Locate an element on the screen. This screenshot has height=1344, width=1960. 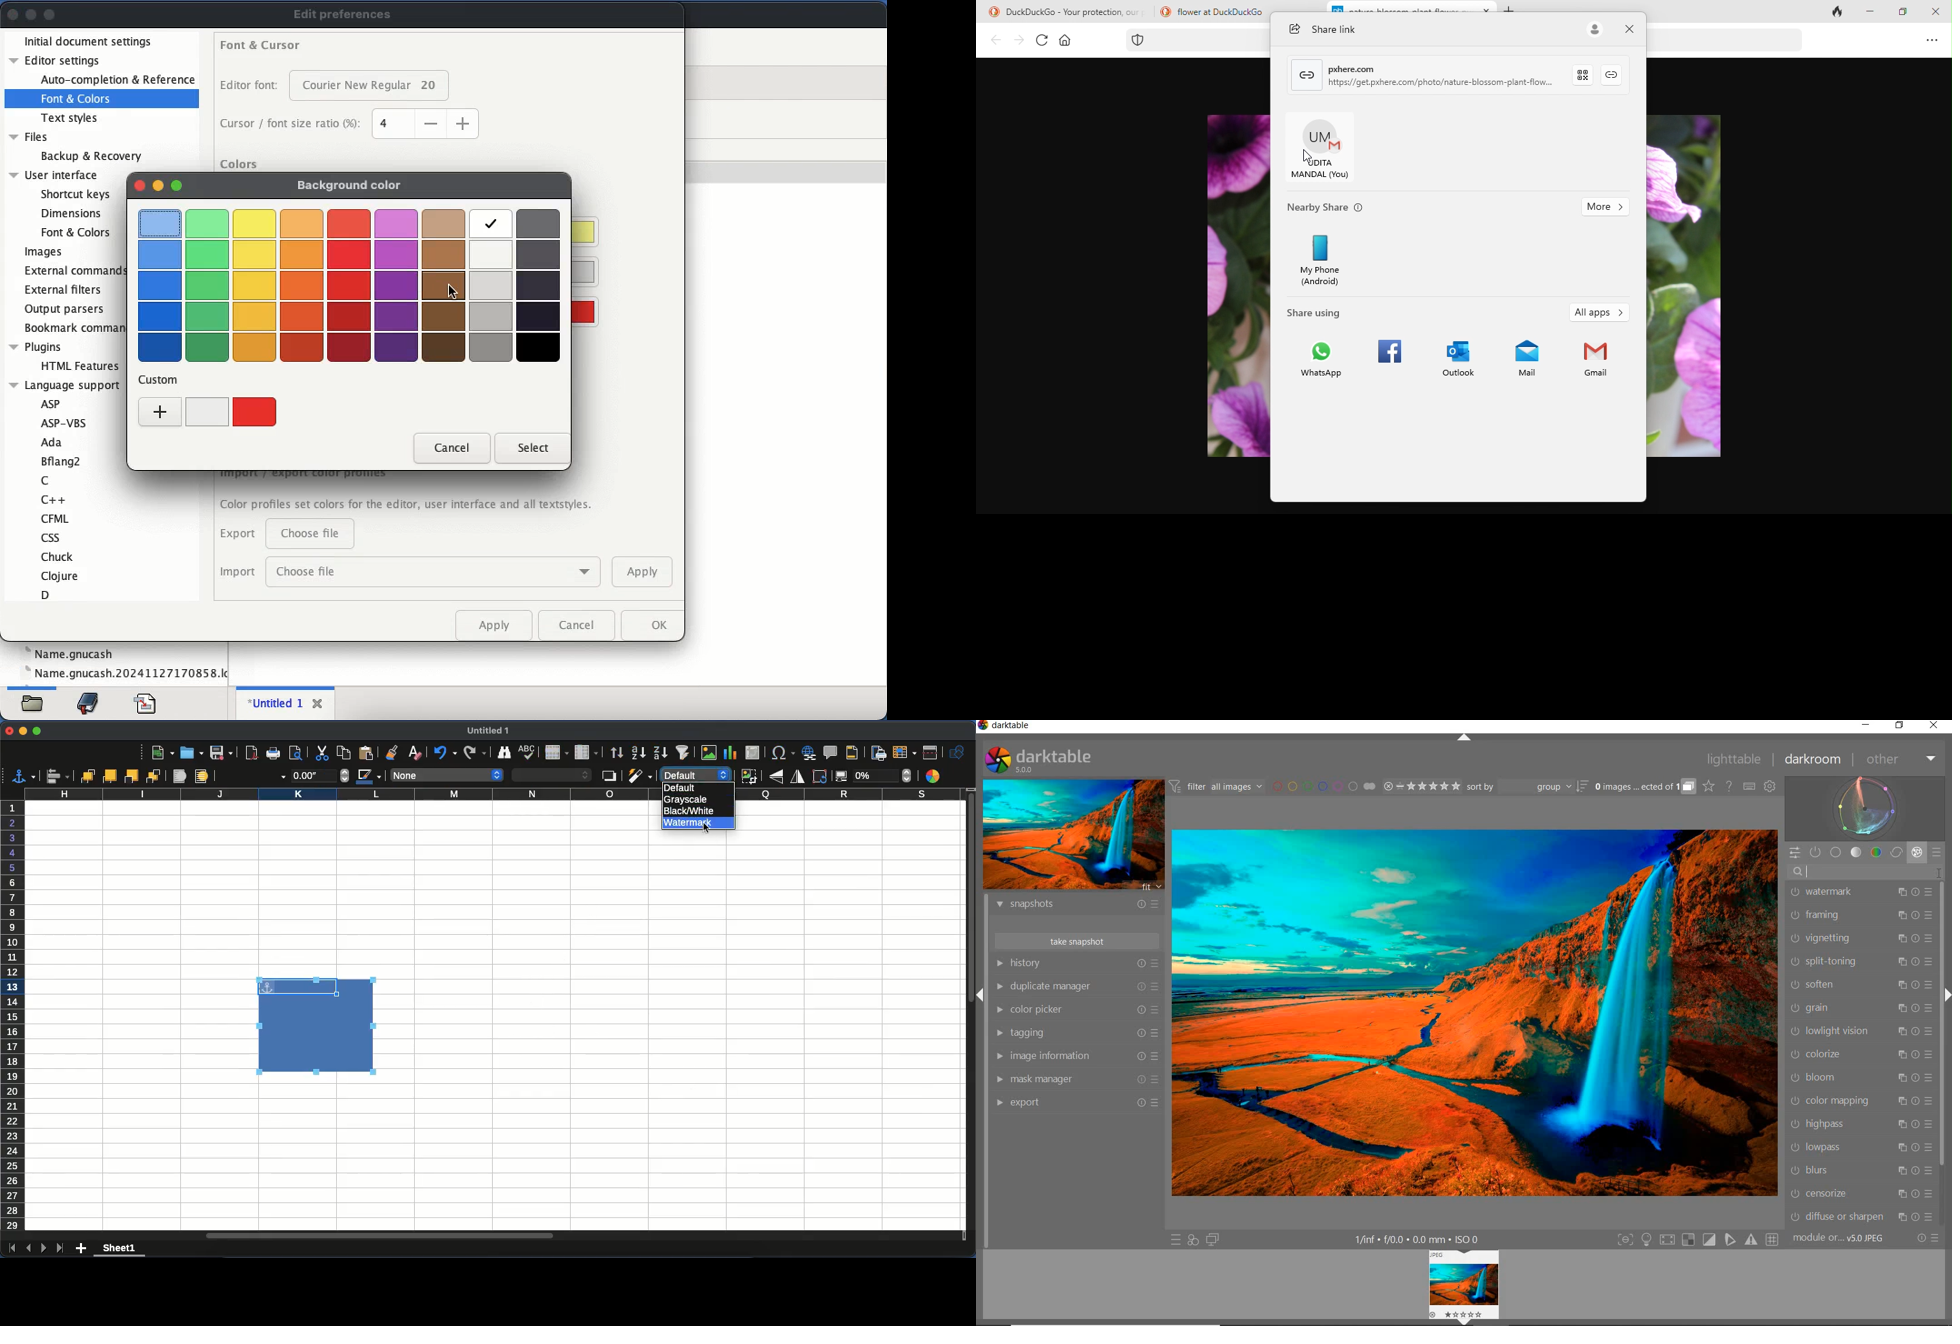
edit preferences is located at coordinates (346, 13).